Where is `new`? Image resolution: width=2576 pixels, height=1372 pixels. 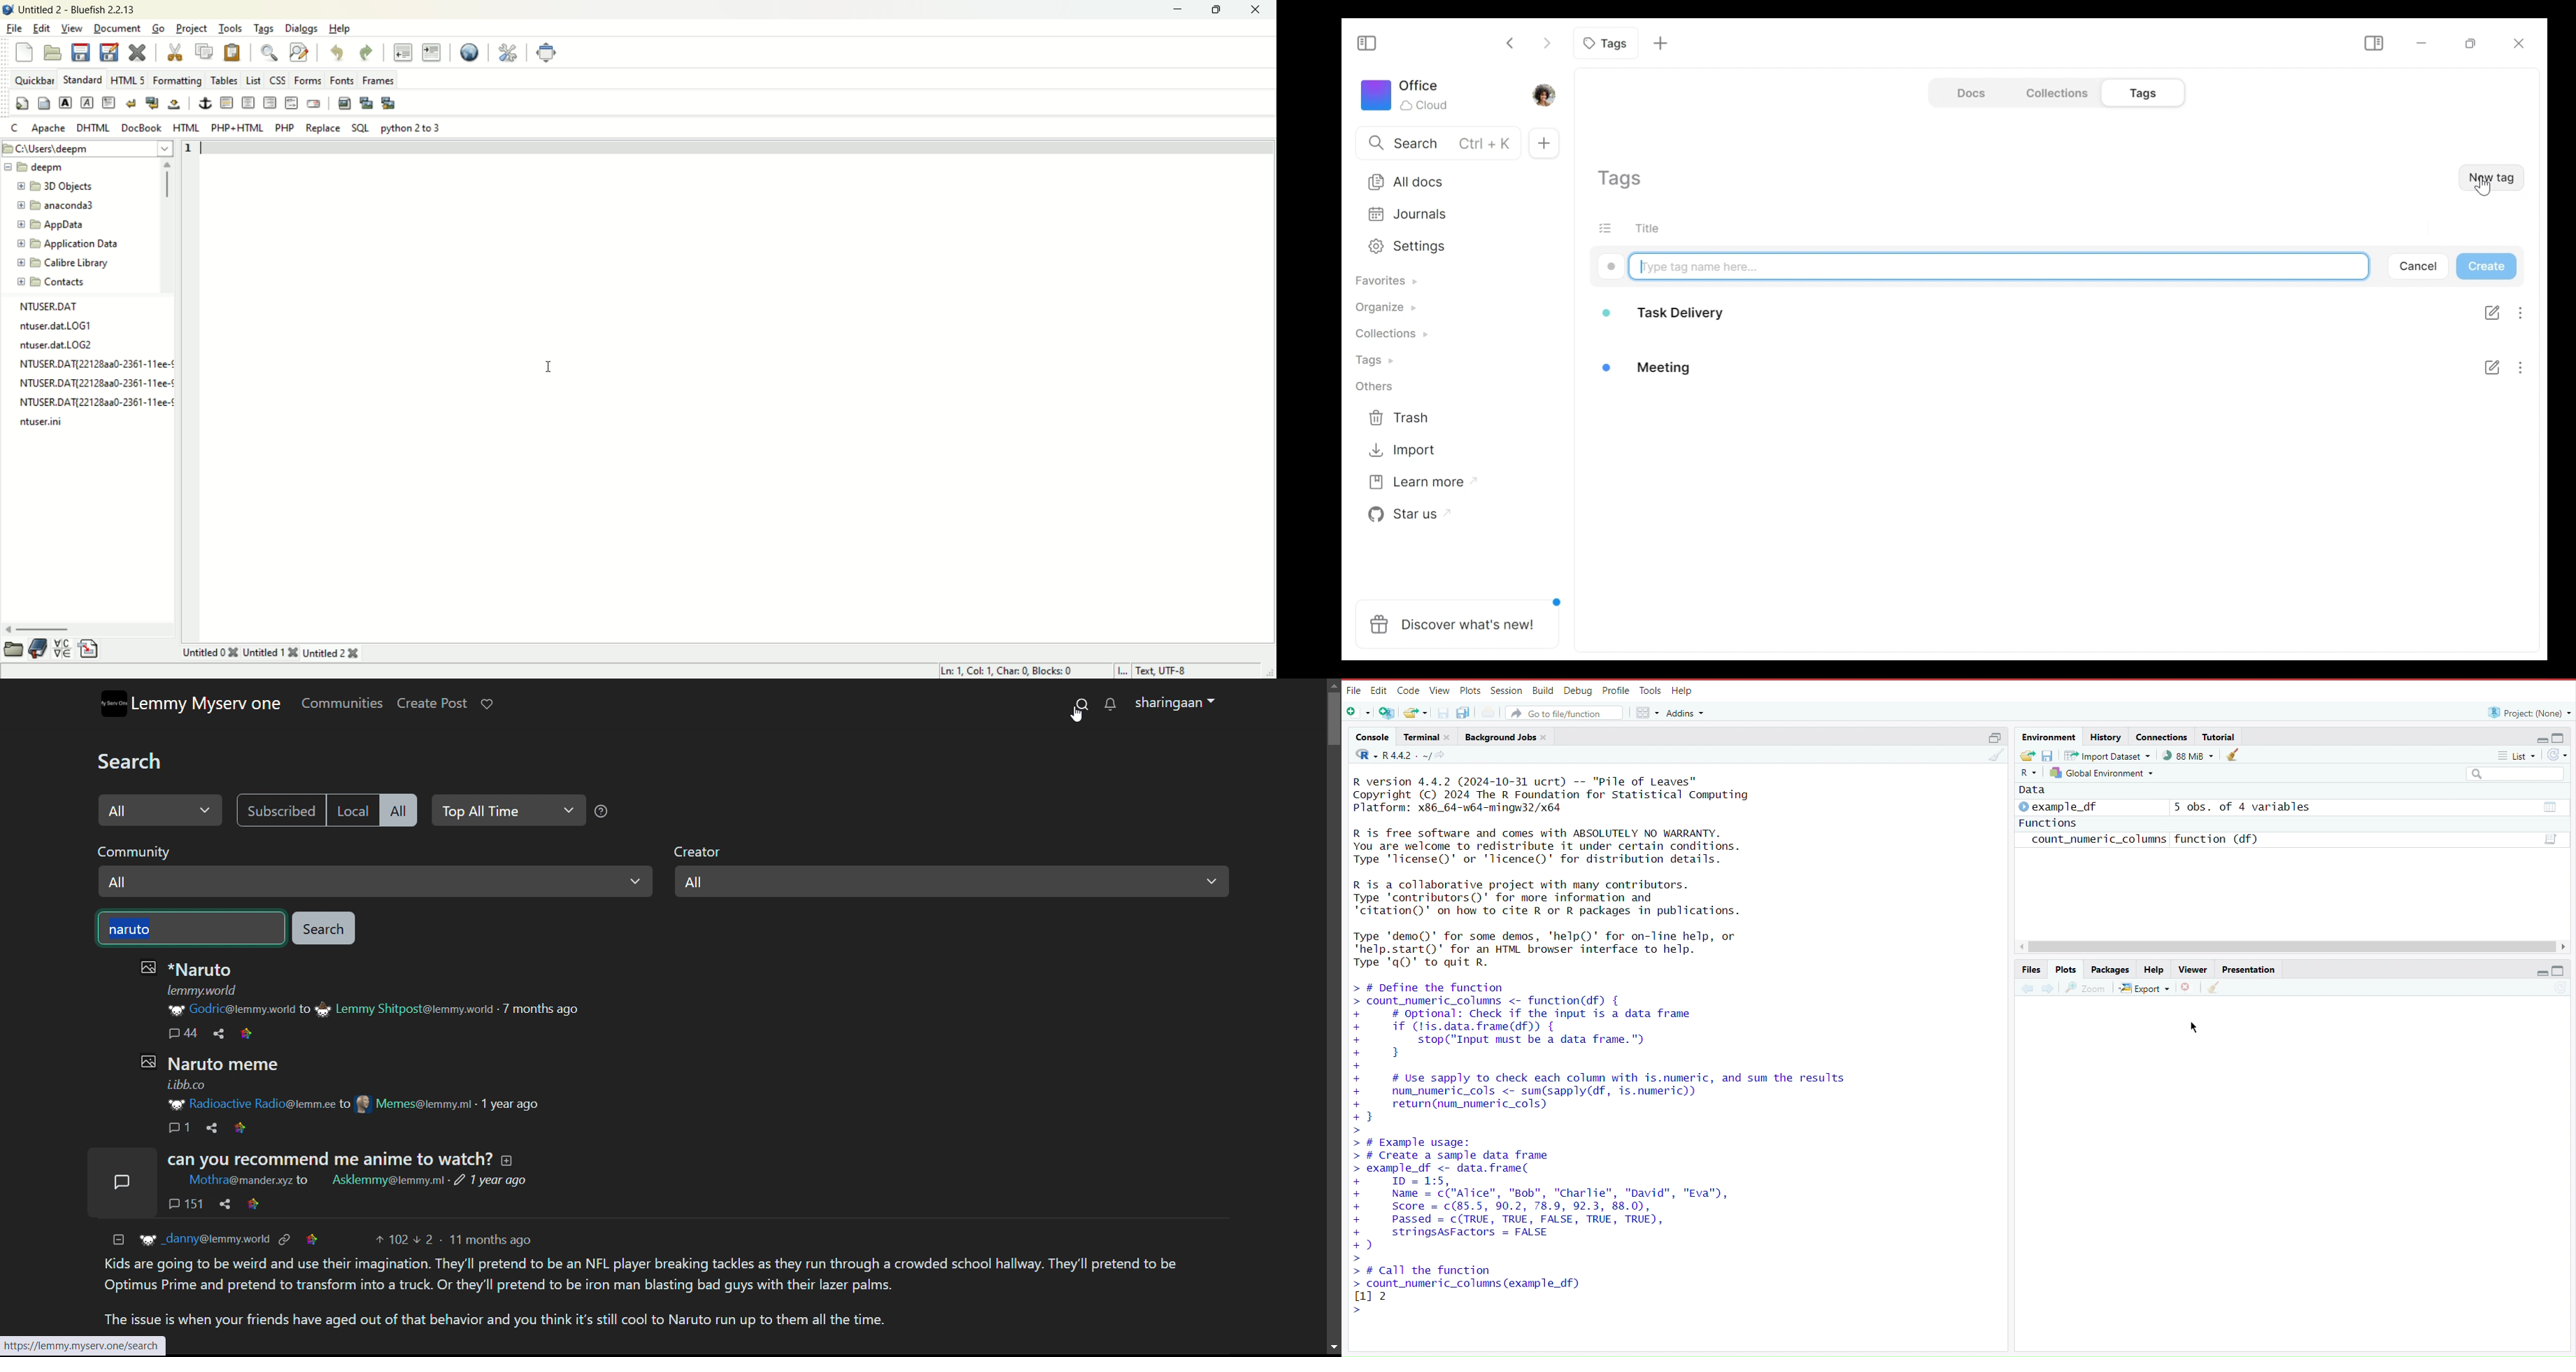
new is located at coordinates (25, 53).